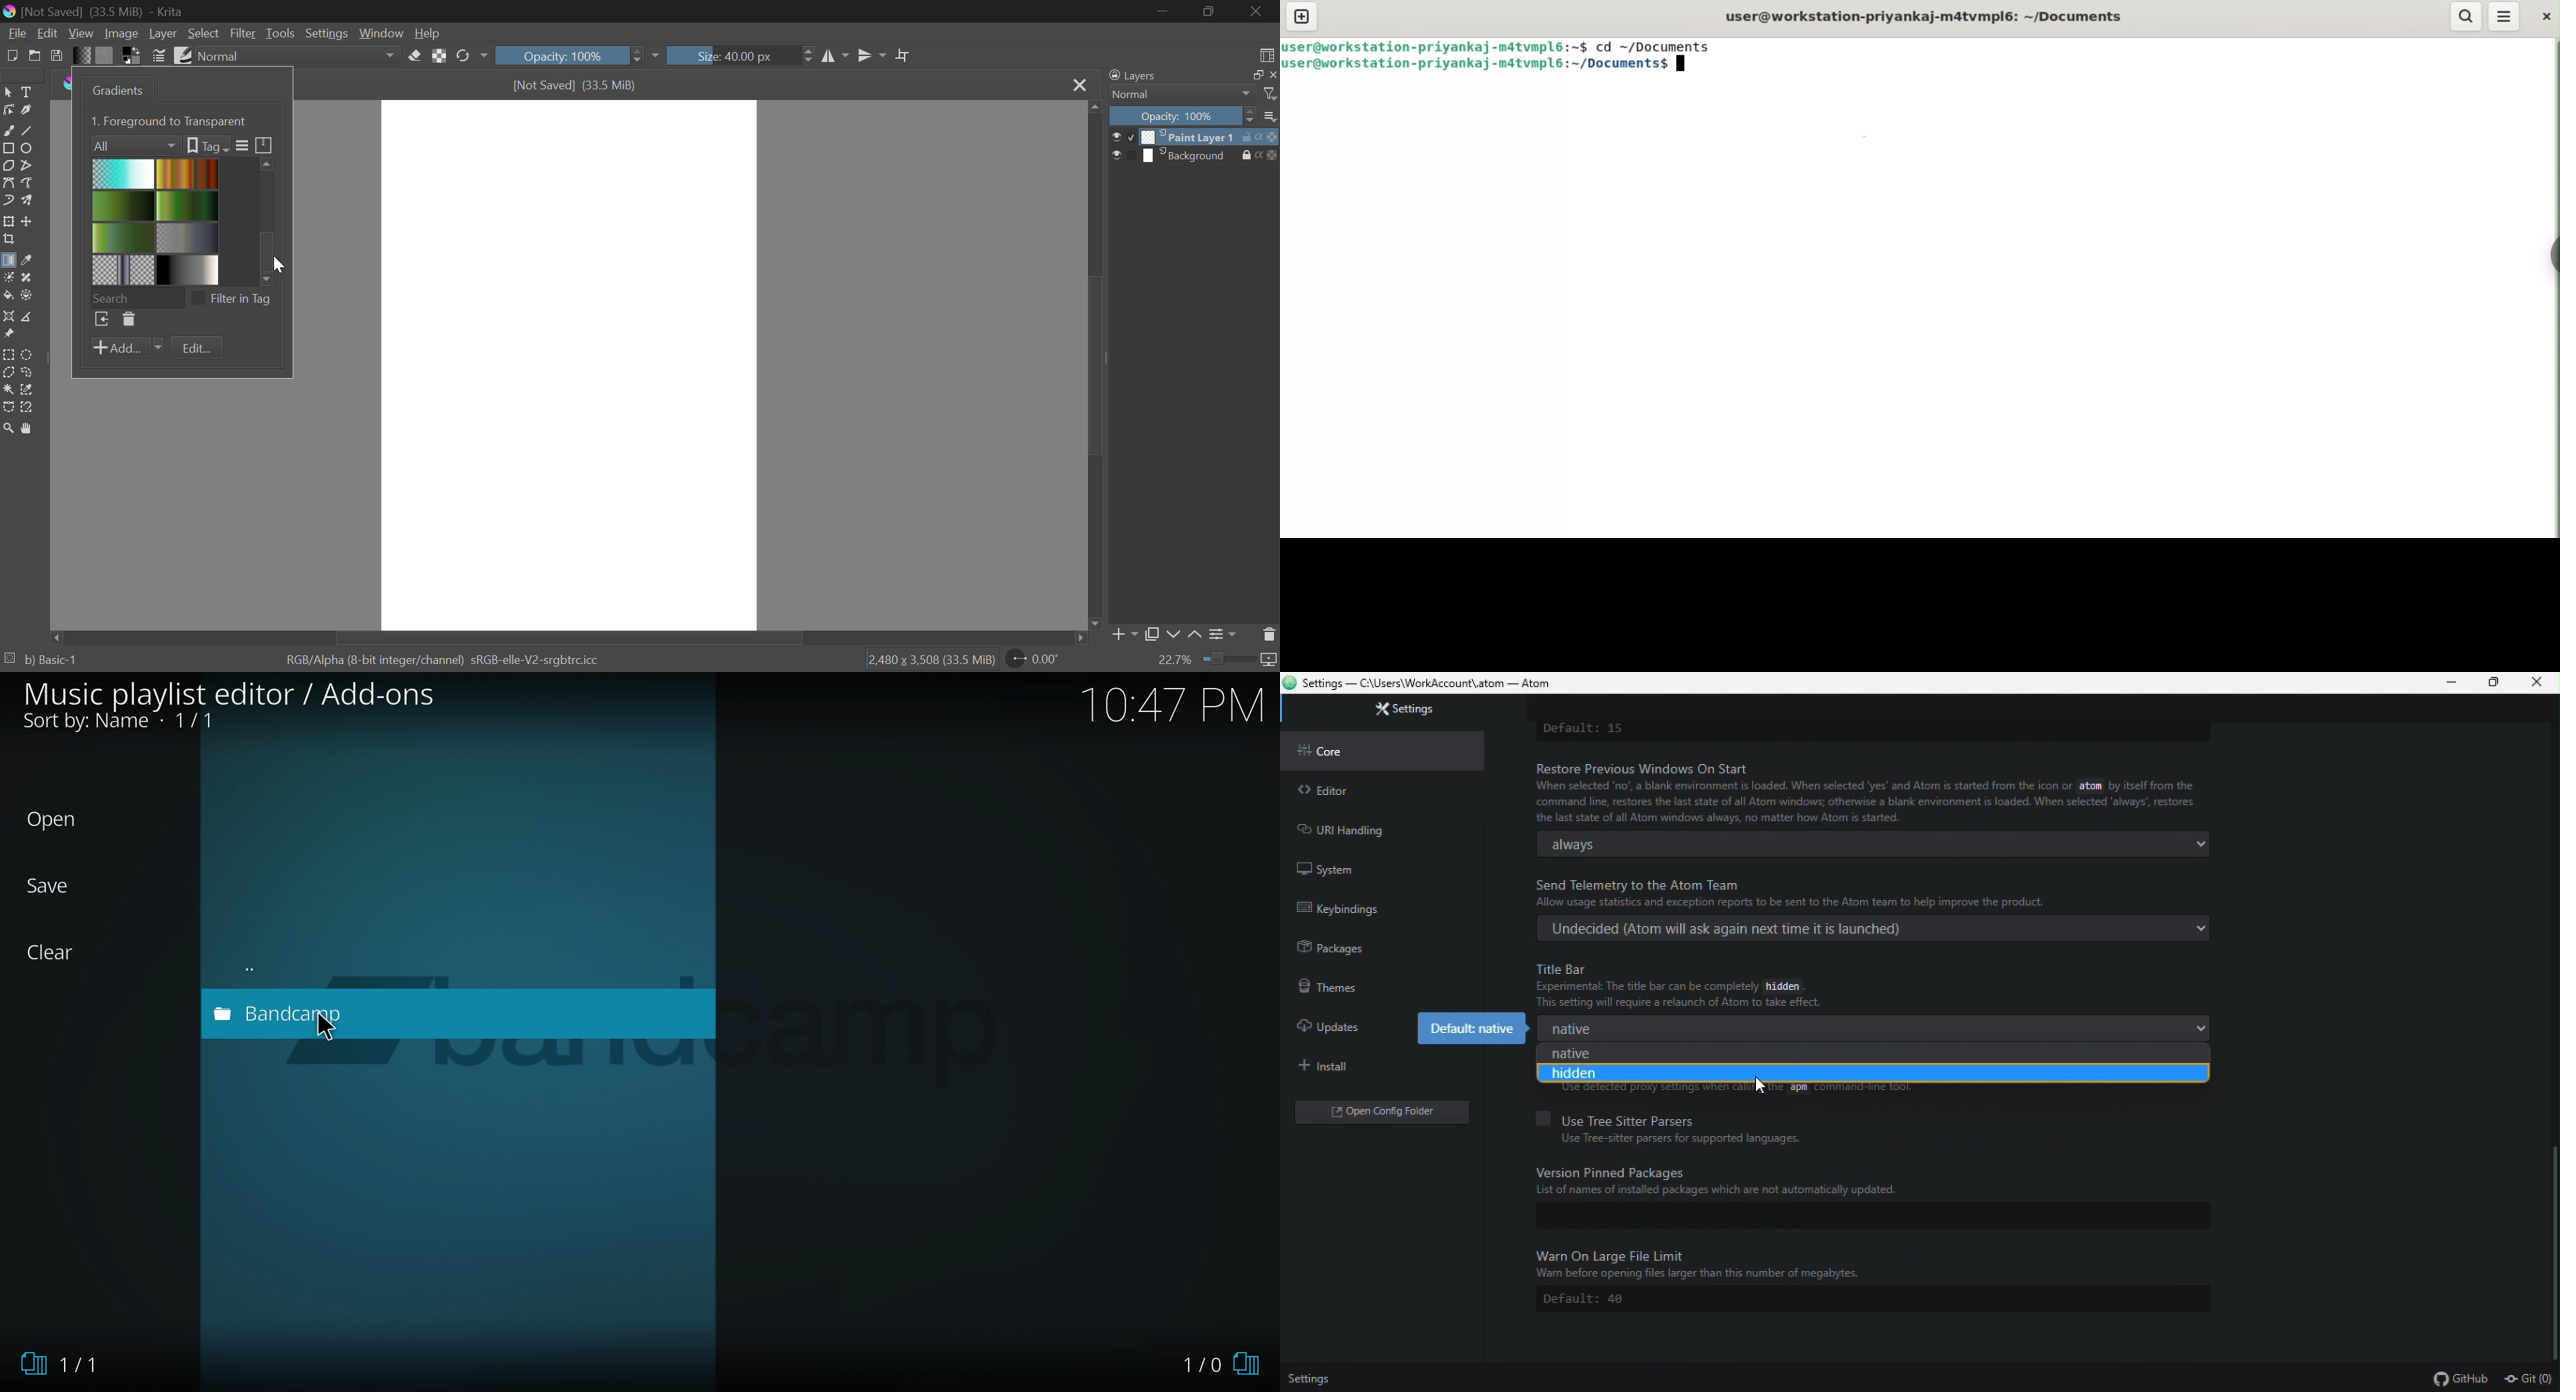 The width and height of the screenshot is (2576, 1400). Describe the element at coordinates (60, 953) in the screenshot. I see `Clear` at that location.